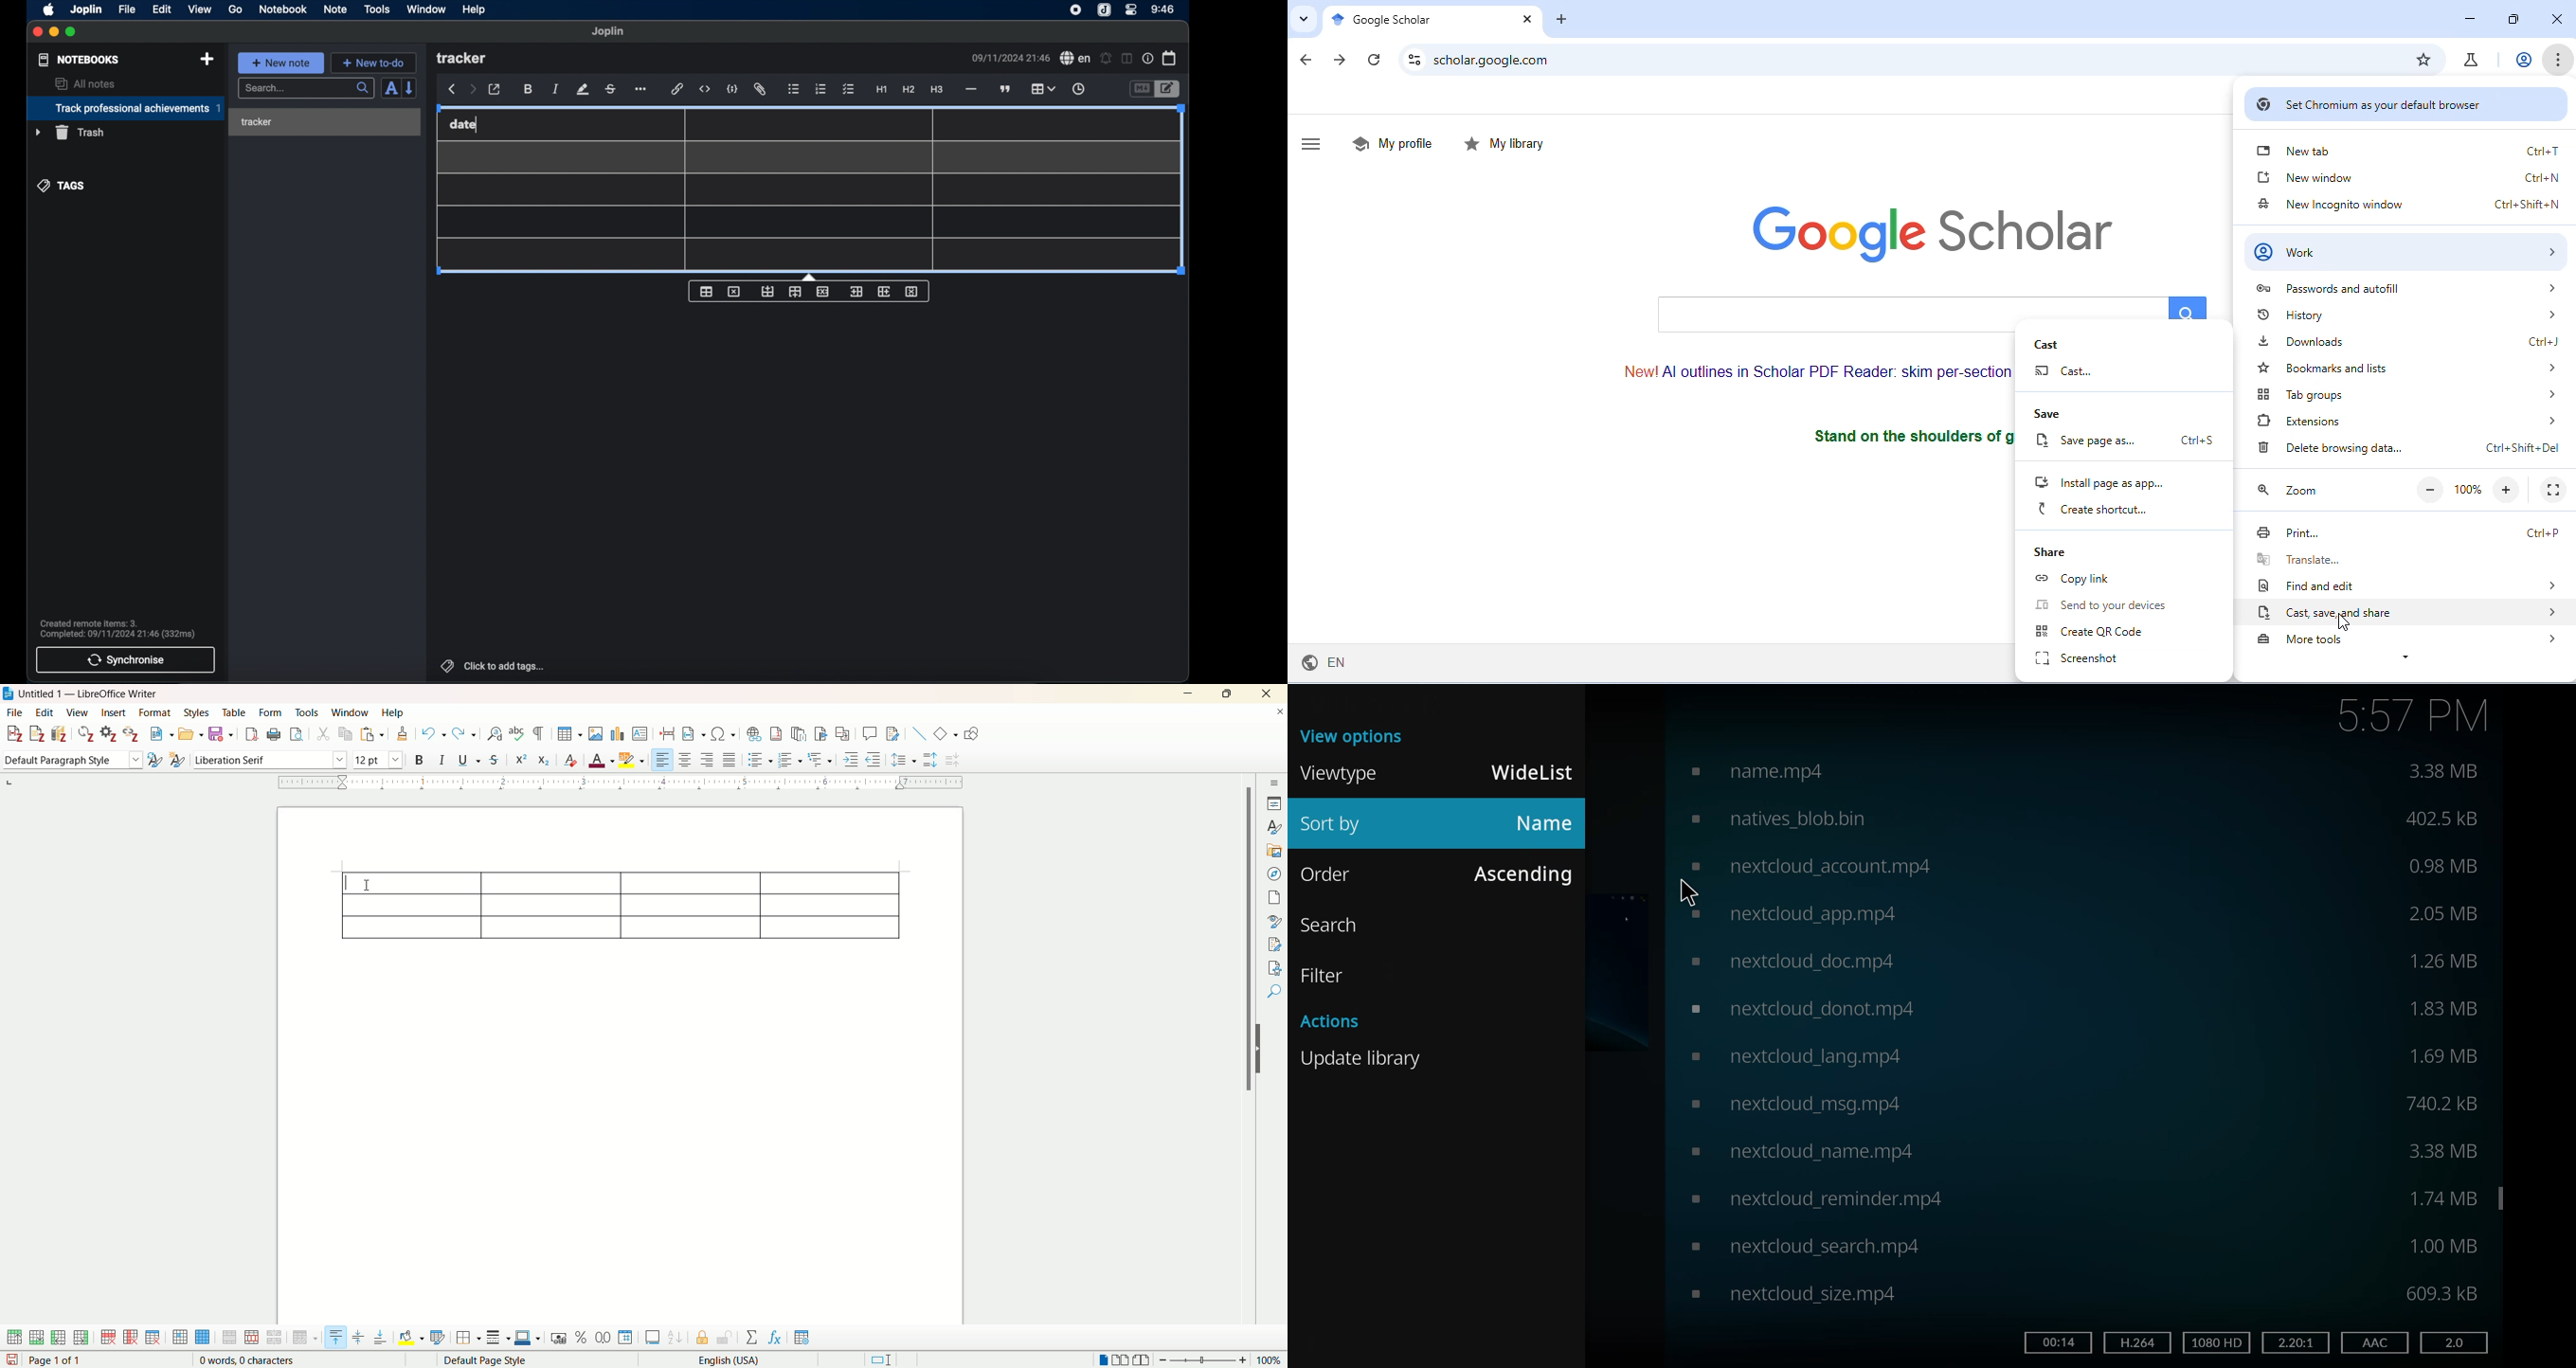 This screenshot has width=2576, height=1372. I want to click on heading 3, so click(938, 90).